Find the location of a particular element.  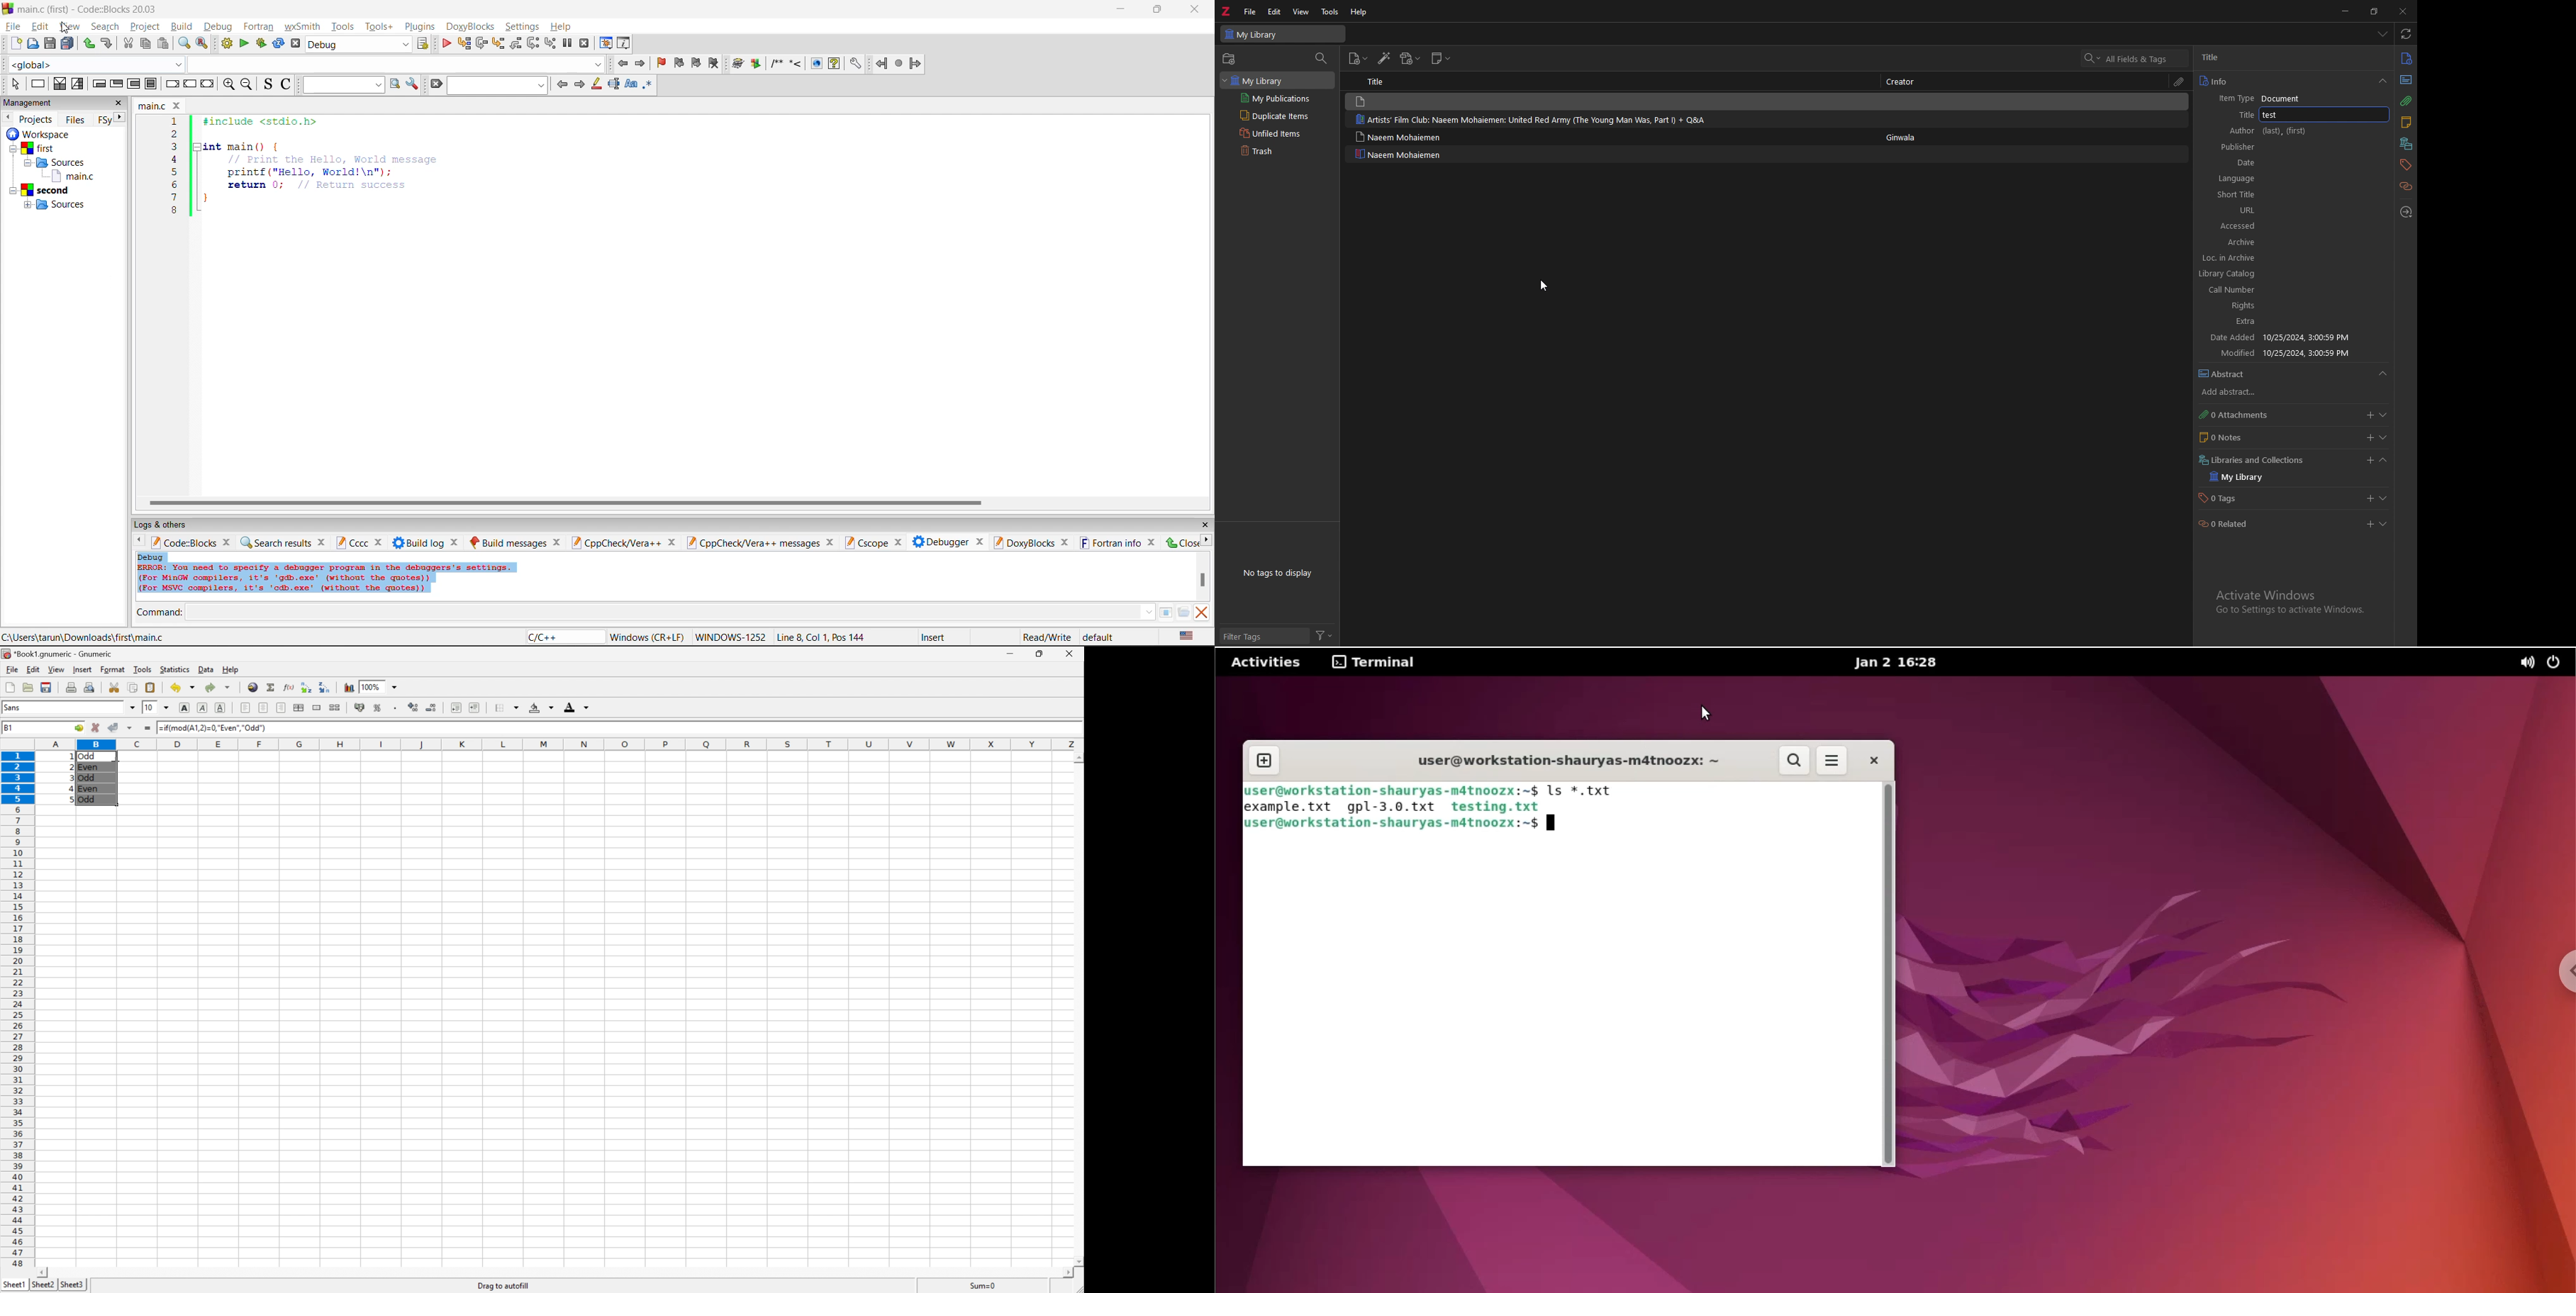

previous is located at coordinates (560, 84).